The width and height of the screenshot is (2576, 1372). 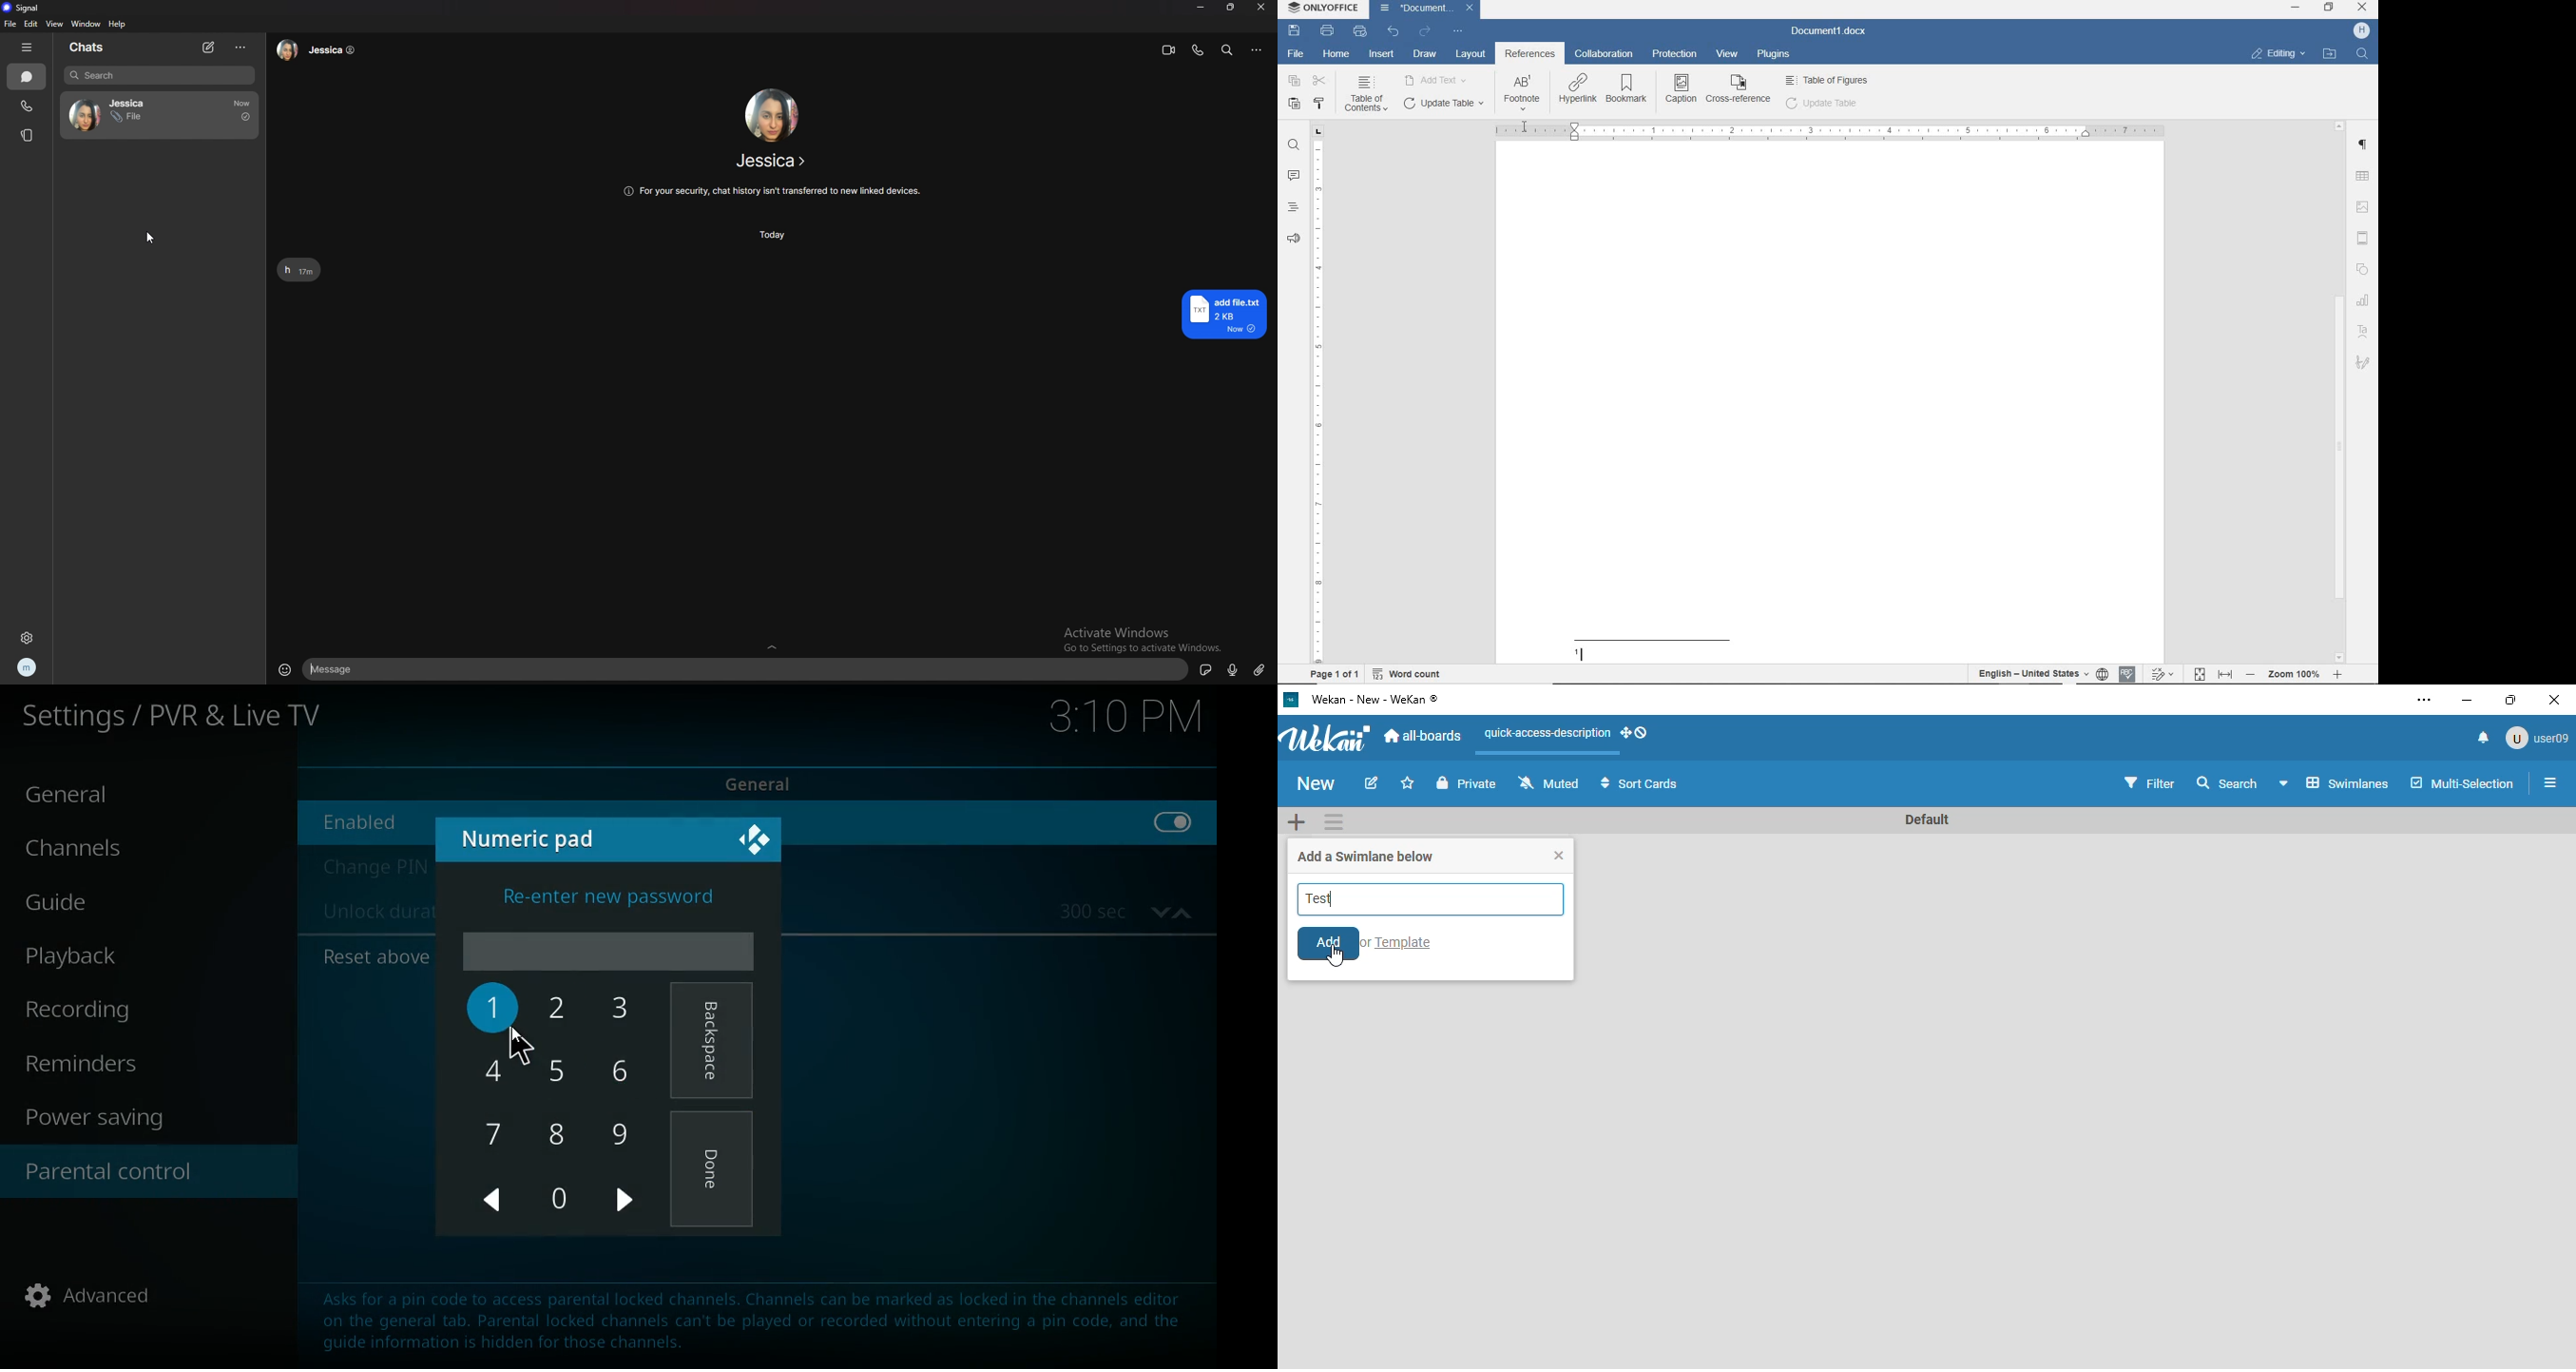 I want to click on settings and more, so click(x=2424, y=700).